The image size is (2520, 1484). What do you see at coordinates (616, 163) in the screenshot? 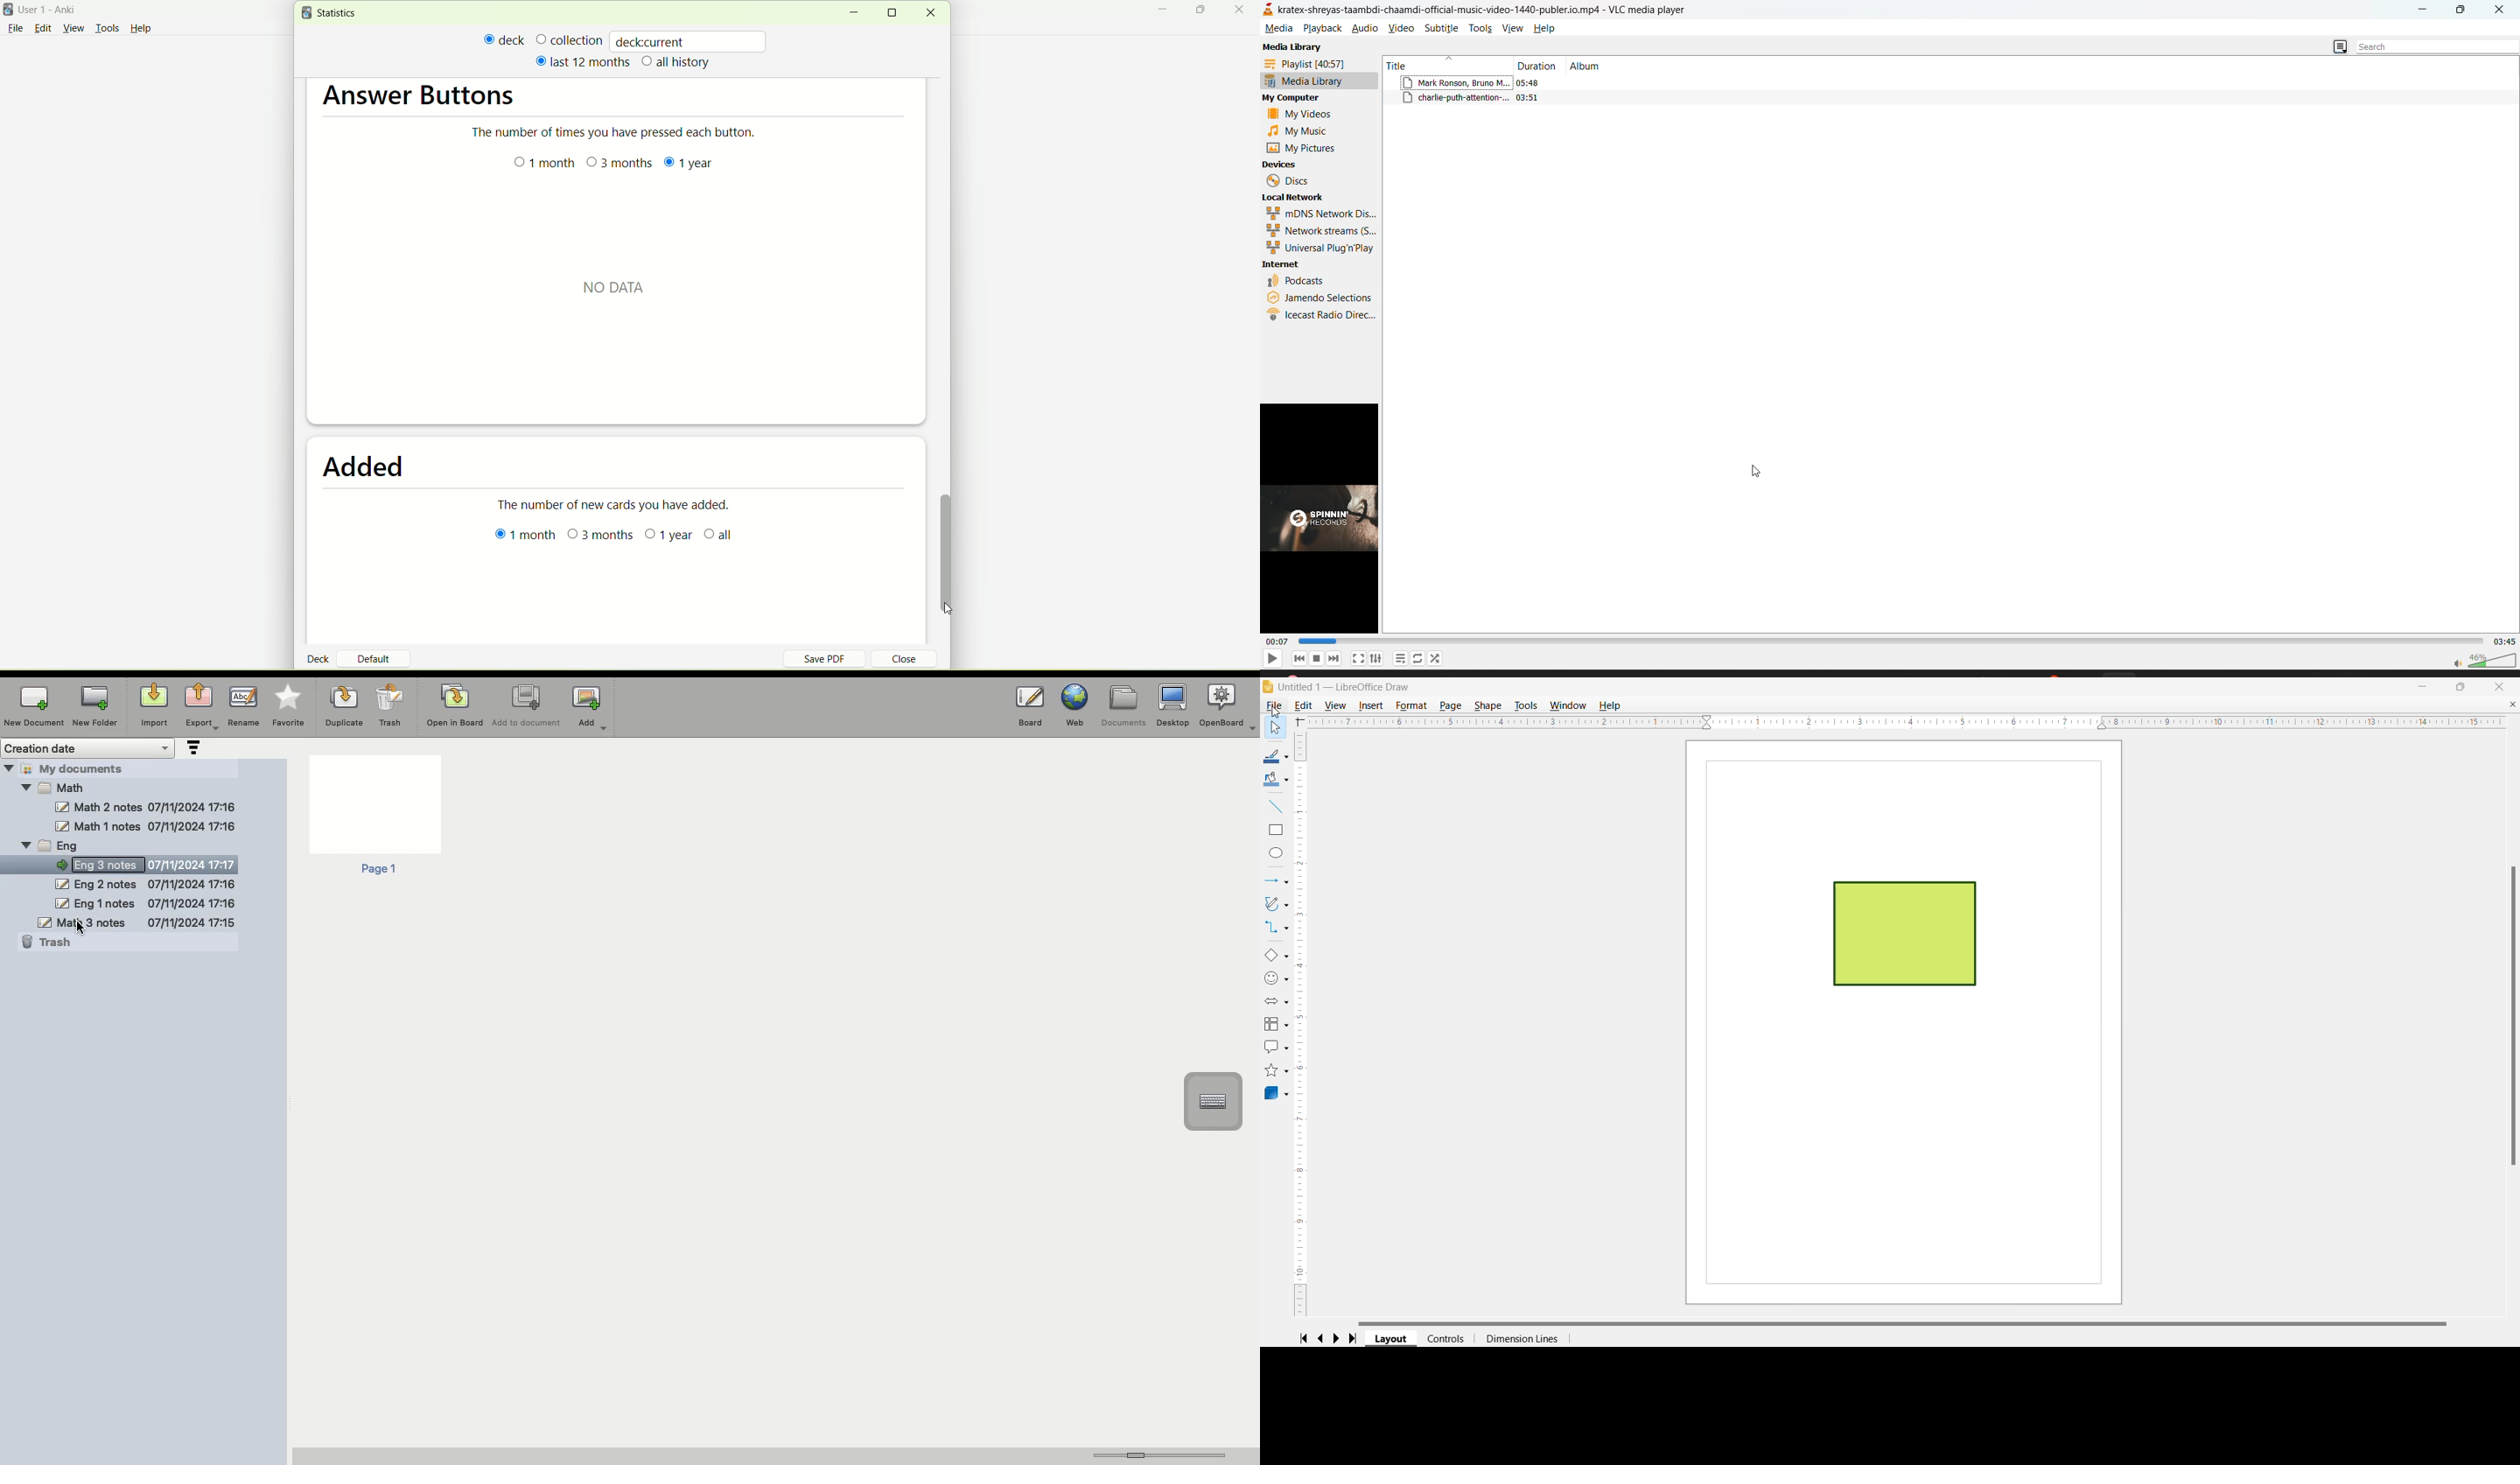
I see ` months` at bounding box center [616, 163].